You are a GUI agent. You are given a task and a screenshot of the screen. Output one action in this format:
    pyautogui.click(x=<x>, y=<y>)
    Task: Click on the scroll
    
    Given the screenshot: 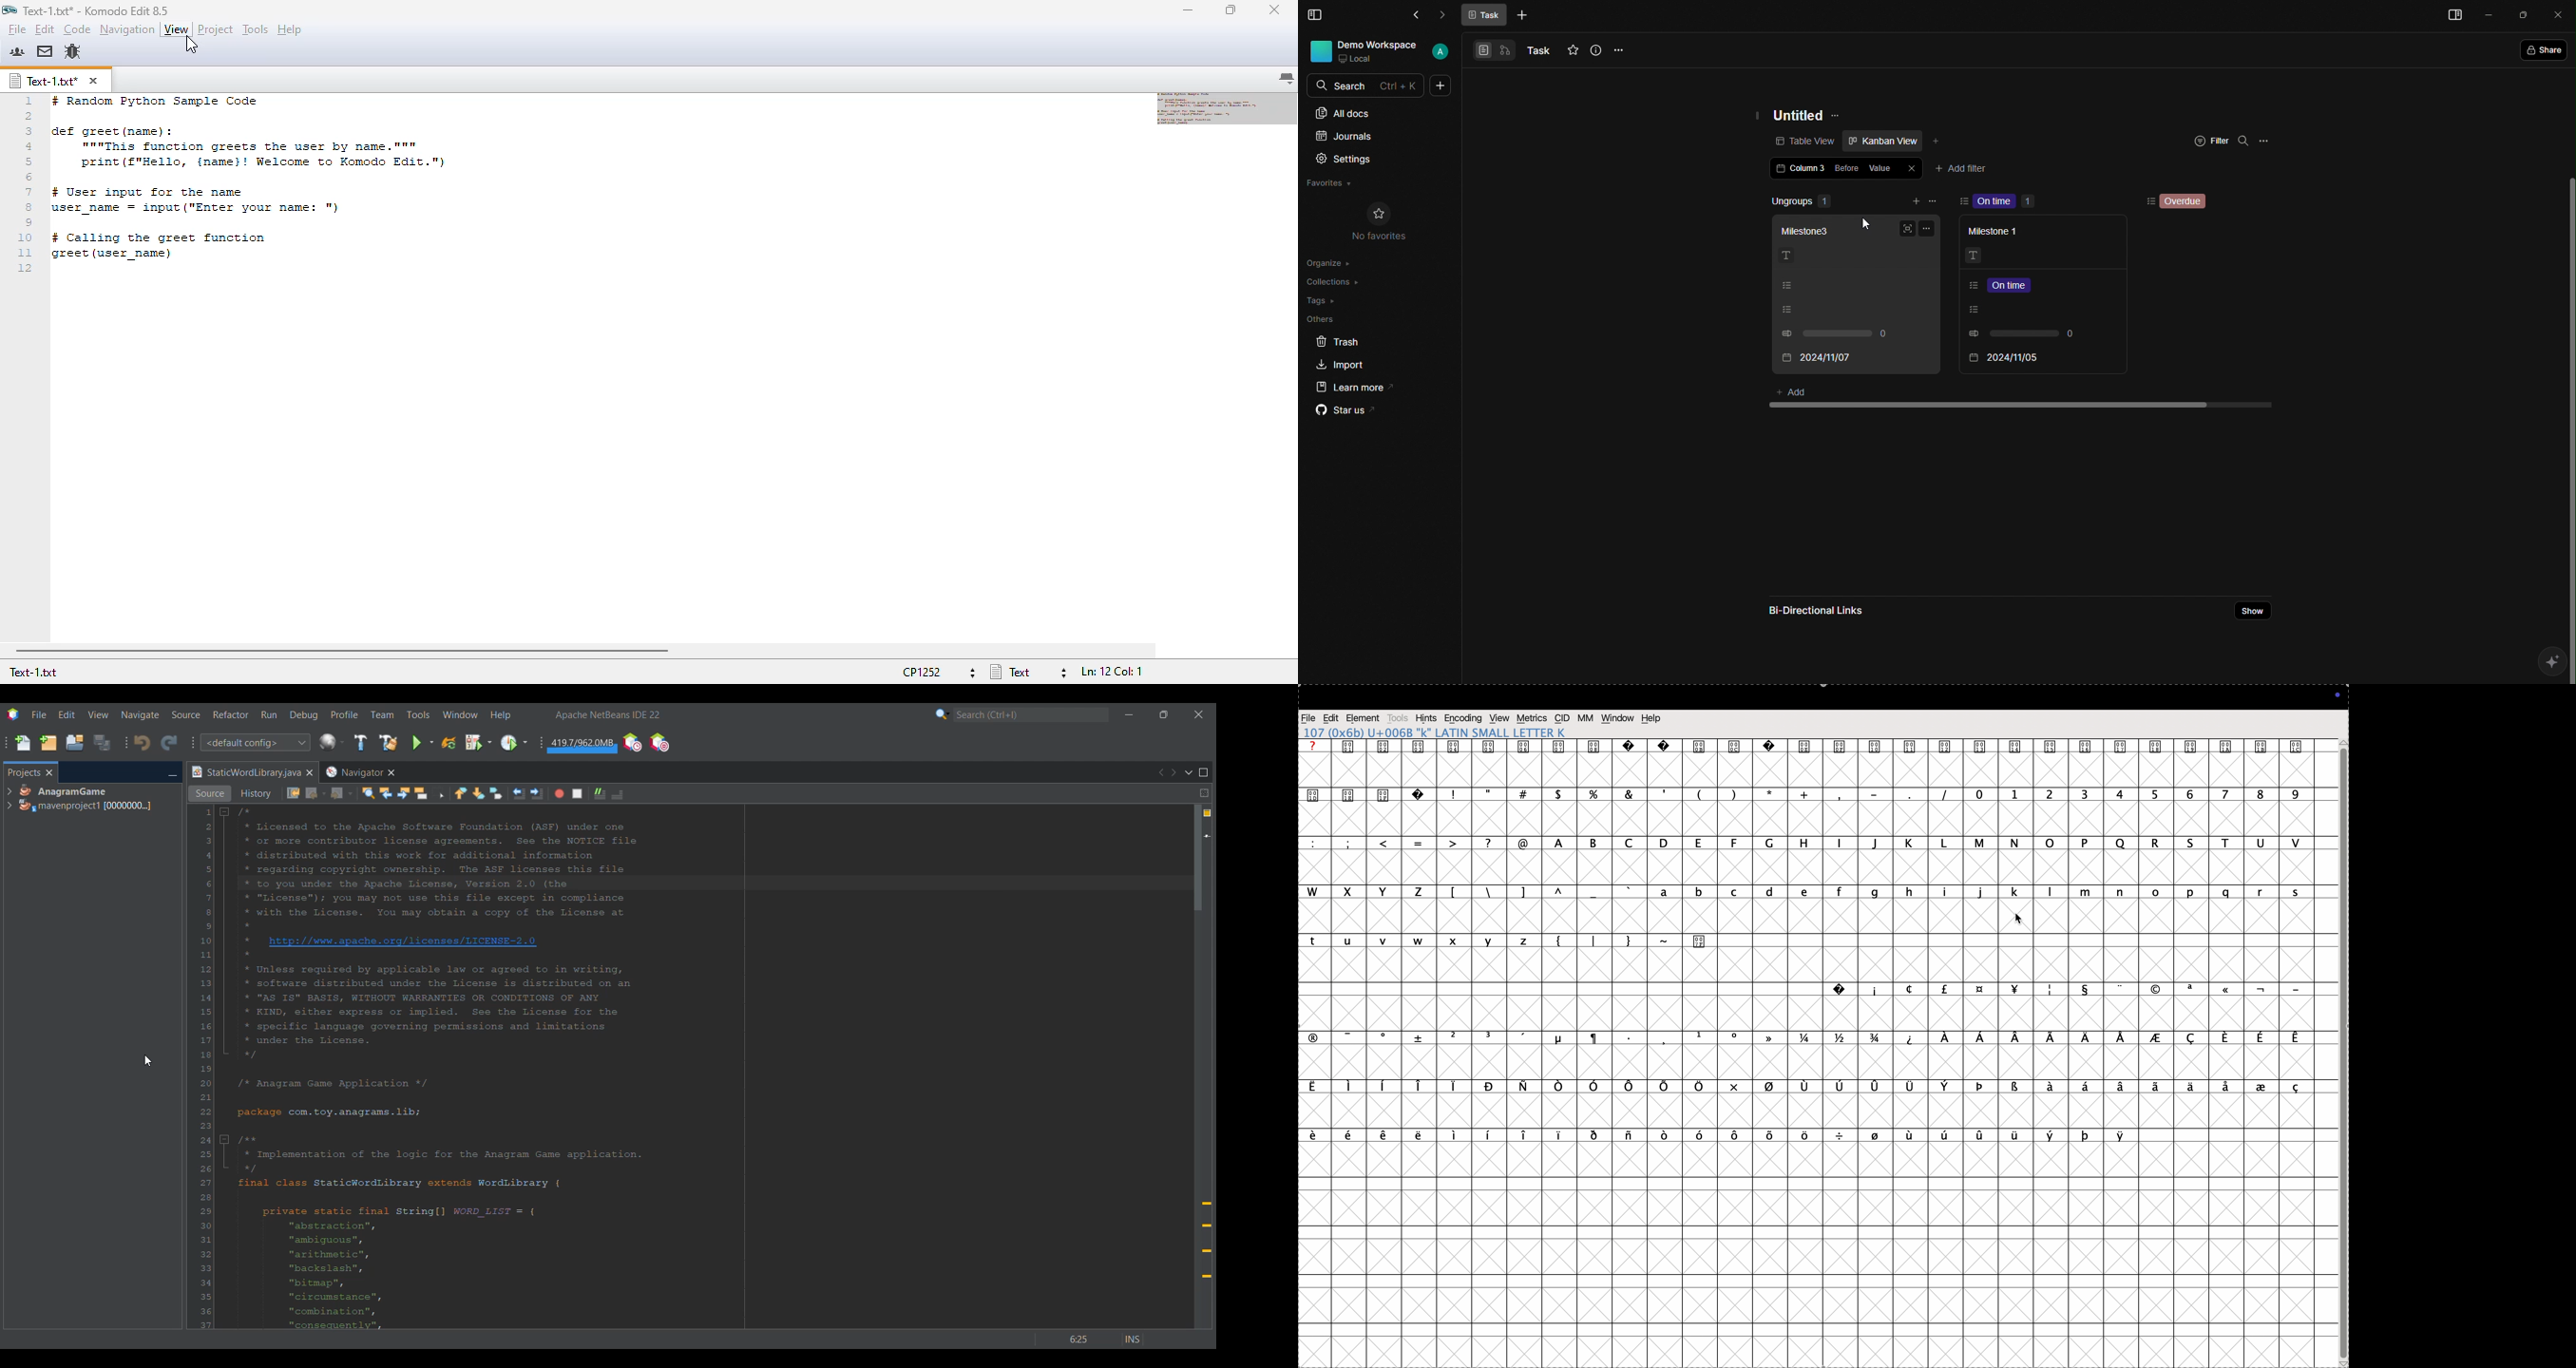 What is the action you would take?
    pyautogui.click(x=2024, y=404)
    